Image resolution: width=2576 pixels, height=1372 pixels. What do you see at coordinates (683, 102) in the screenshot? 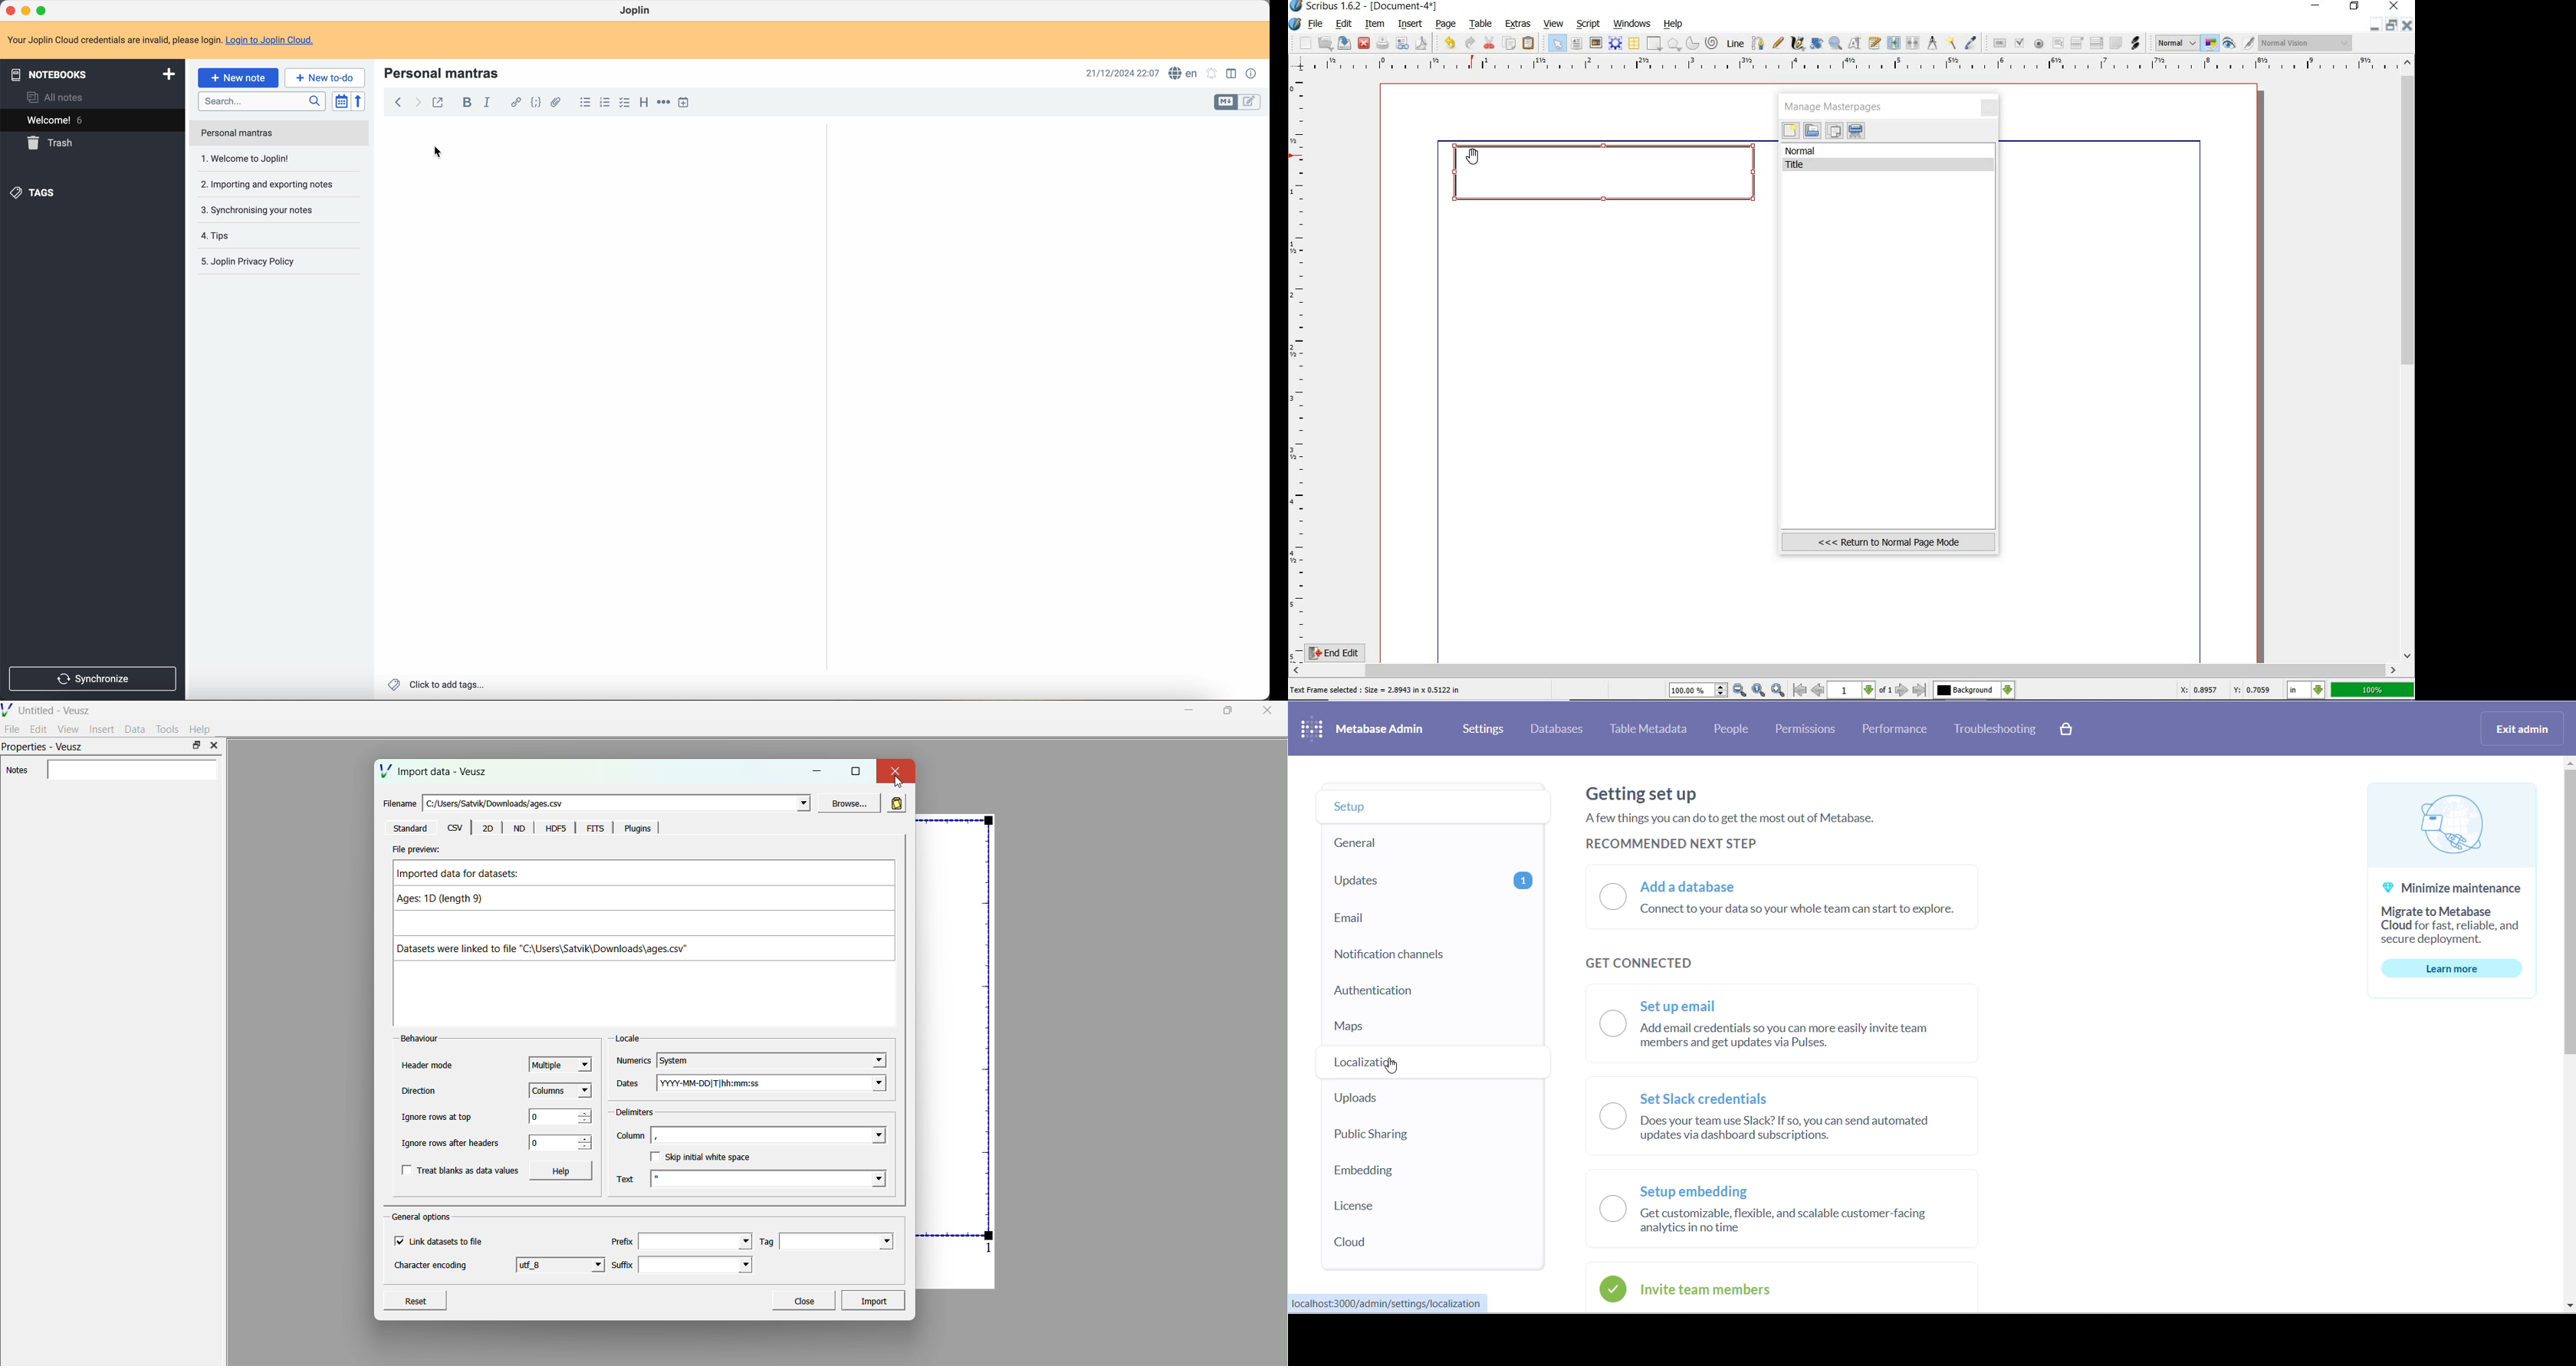
I see `insert time` at bounding box center [683, 102].